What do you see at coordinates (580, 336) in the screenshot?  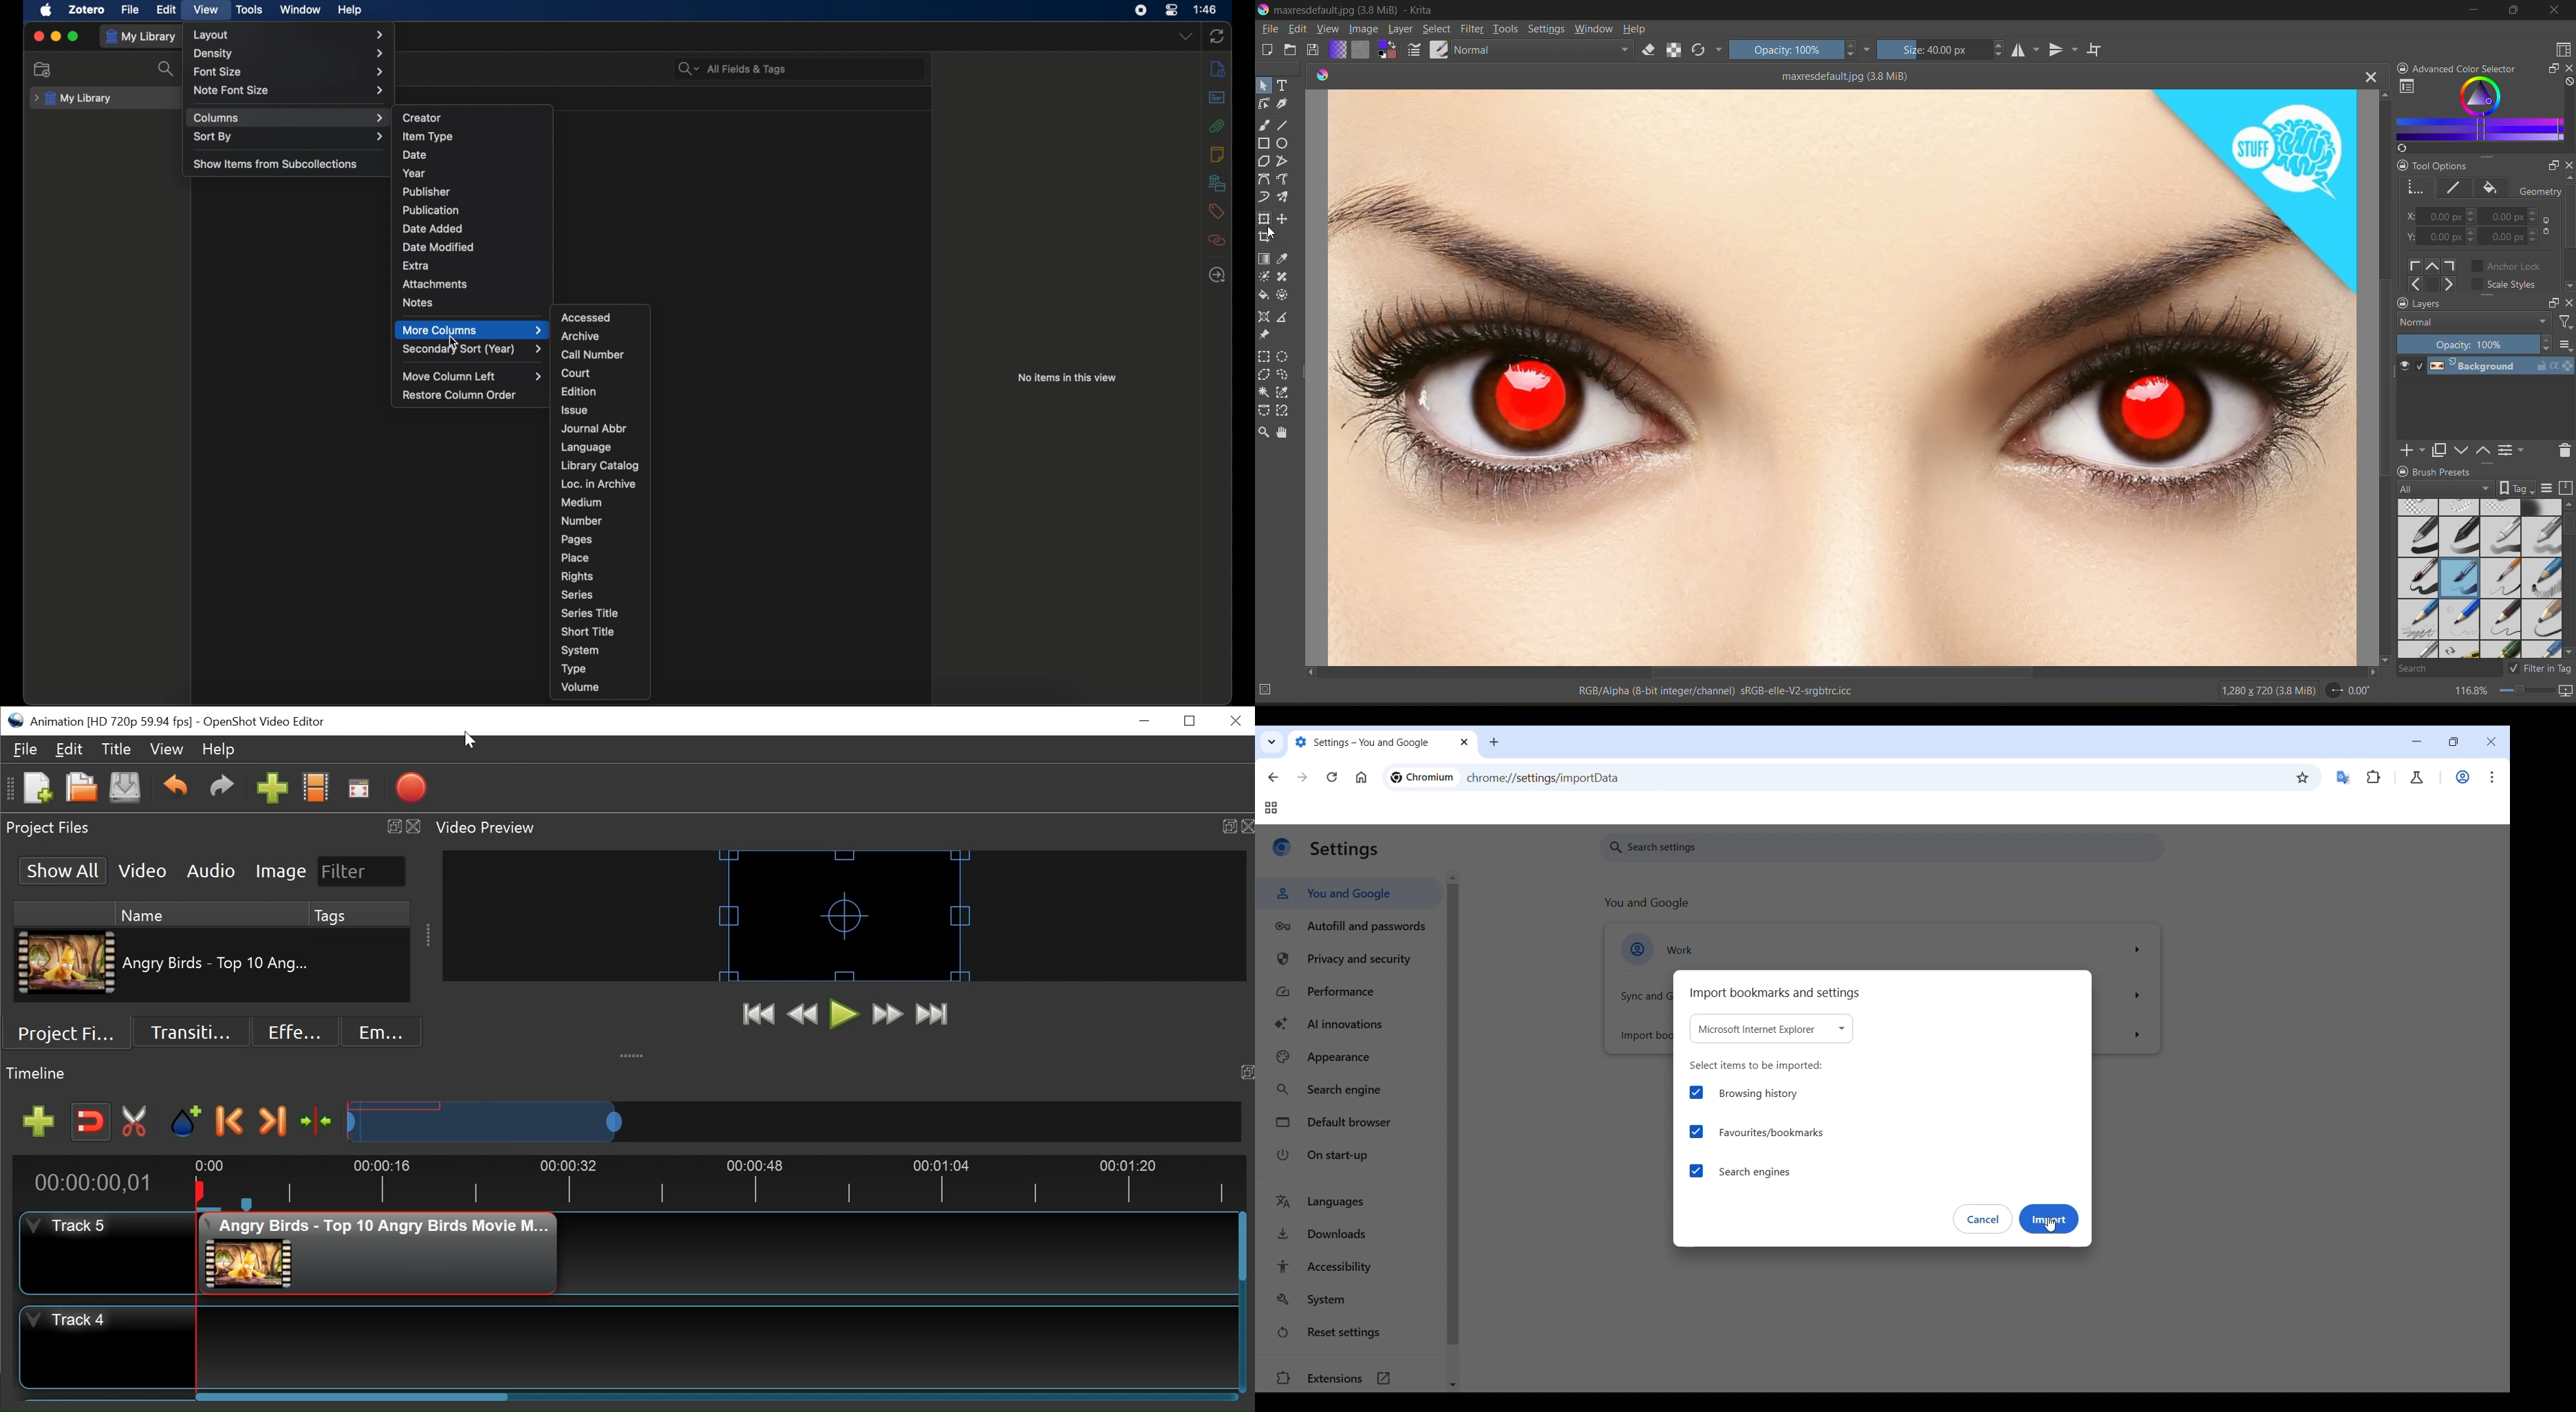 I see `archive` at bounding box center [580, 336].